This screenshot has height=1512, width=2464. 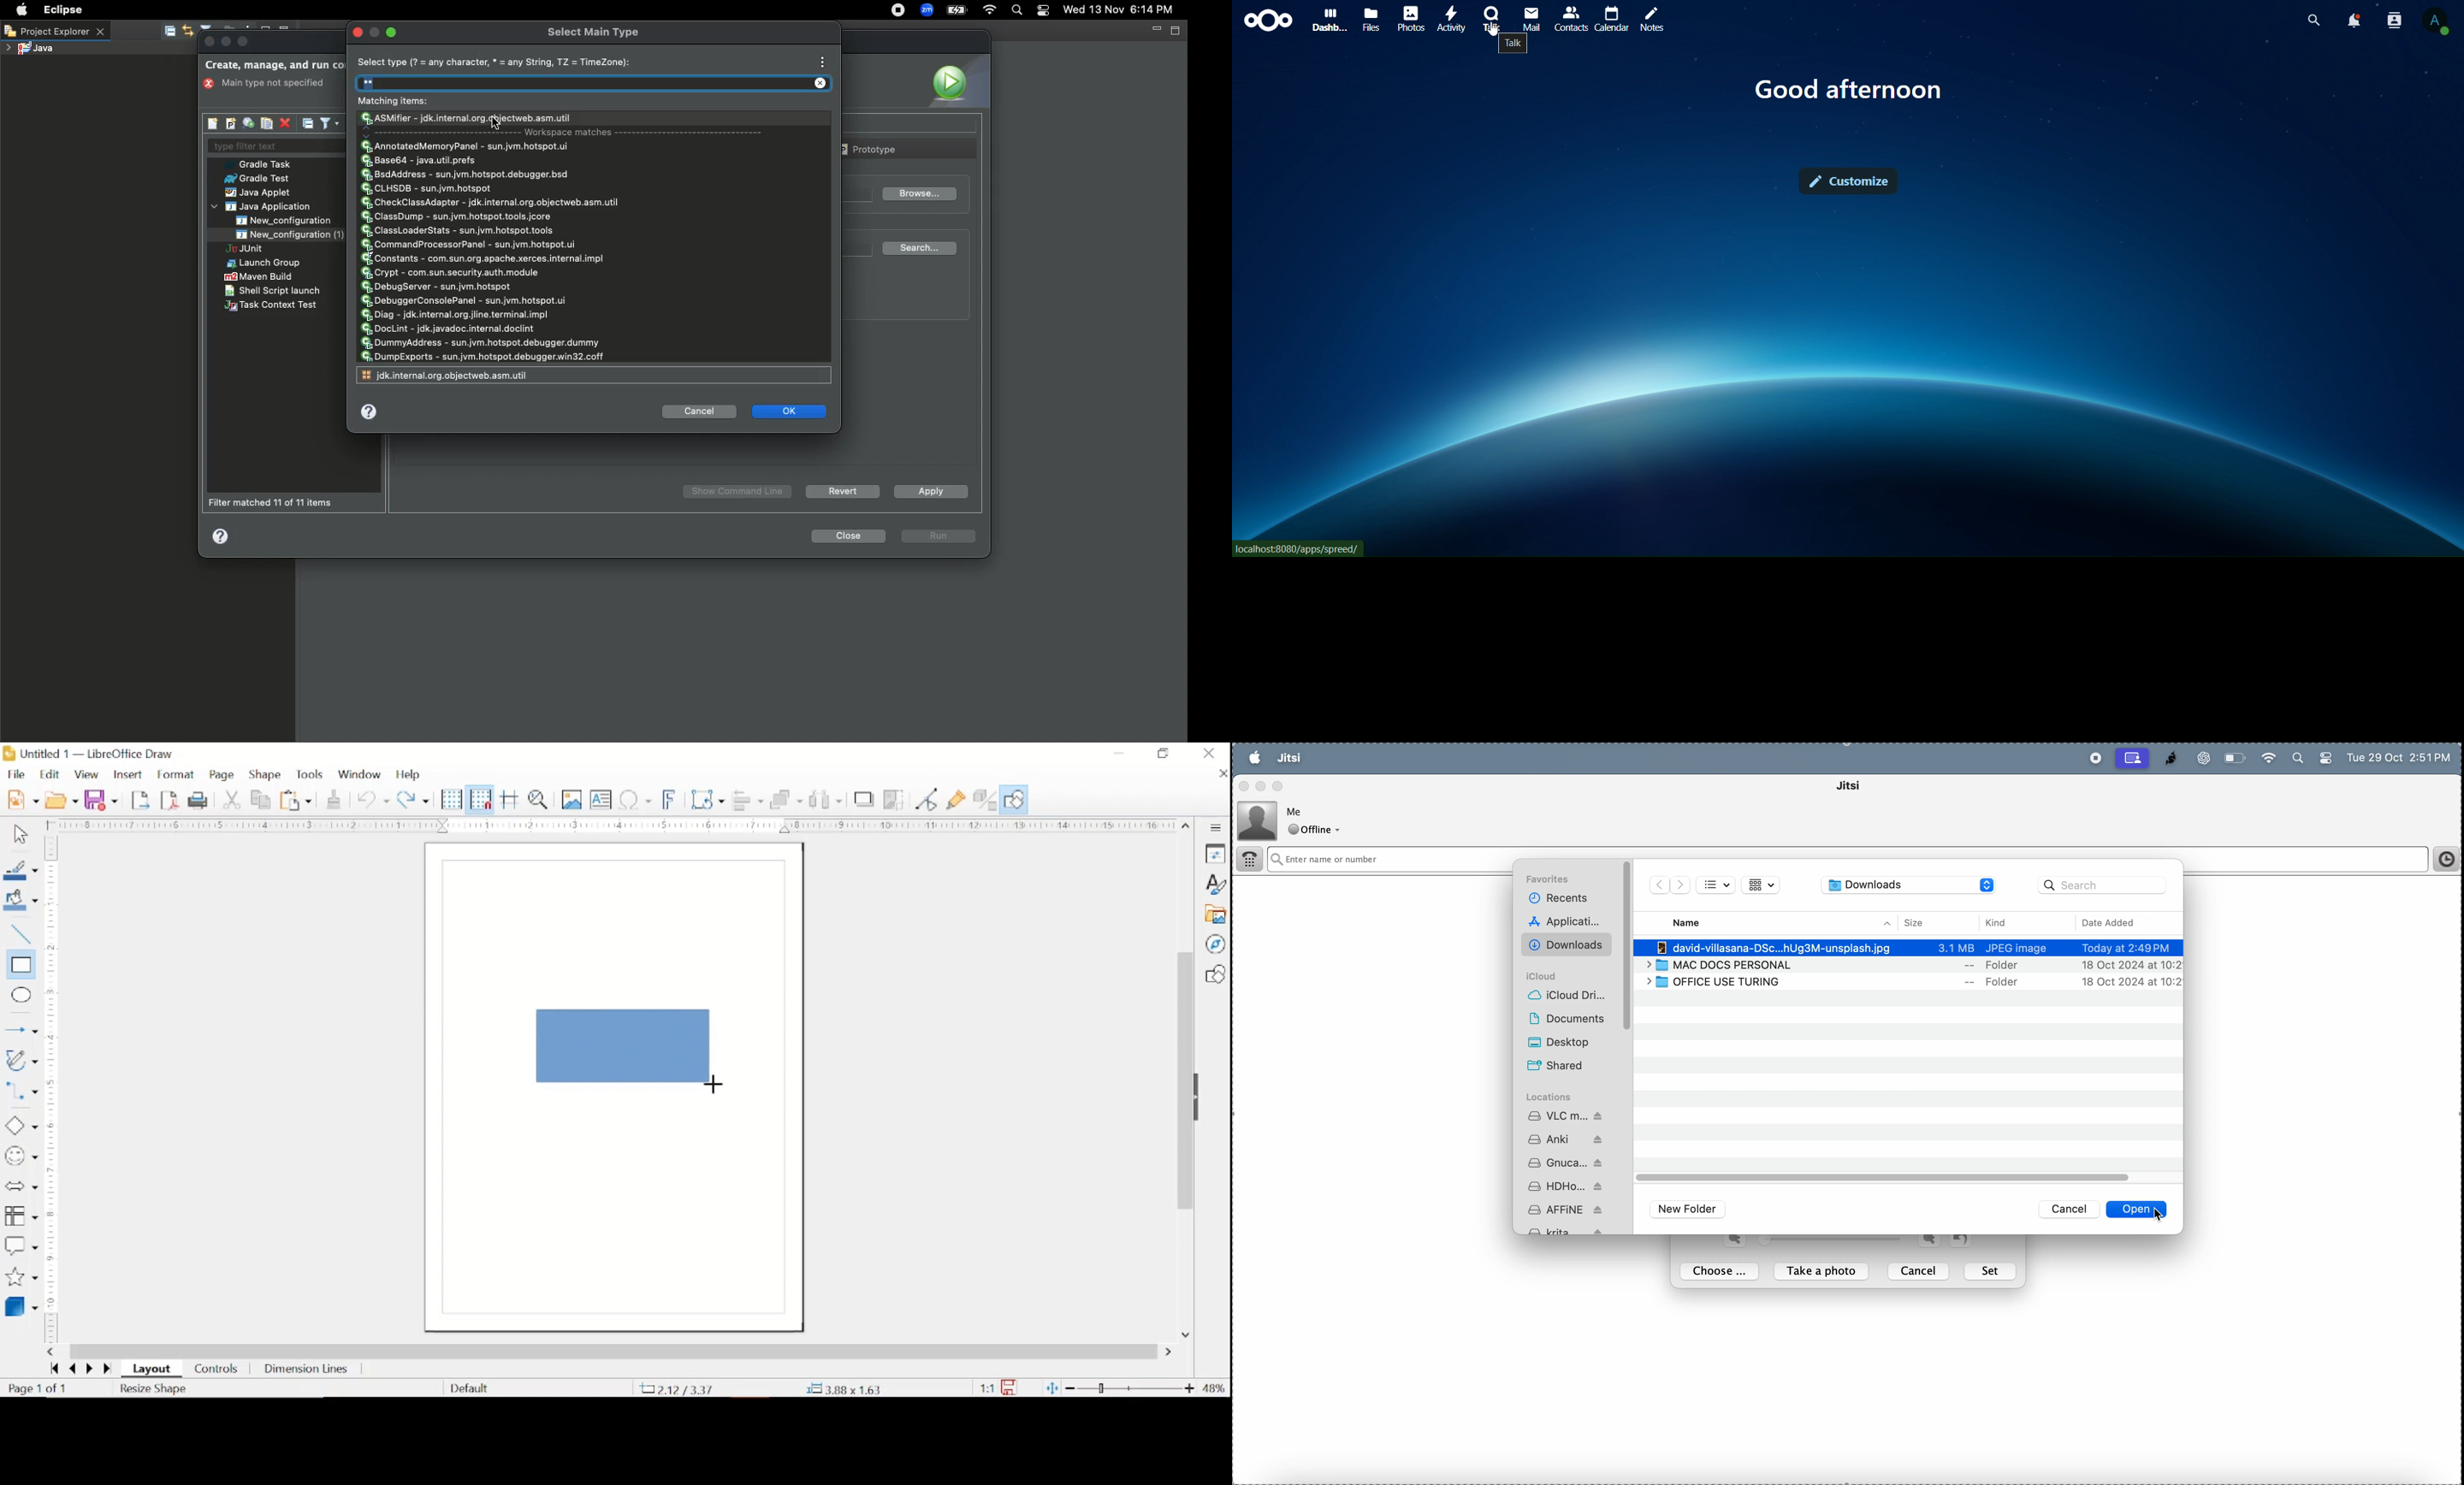 What do you see at coordinates (20, 1126) in the screenshot?
I see `diamond` at bounding box center [20, 1126].